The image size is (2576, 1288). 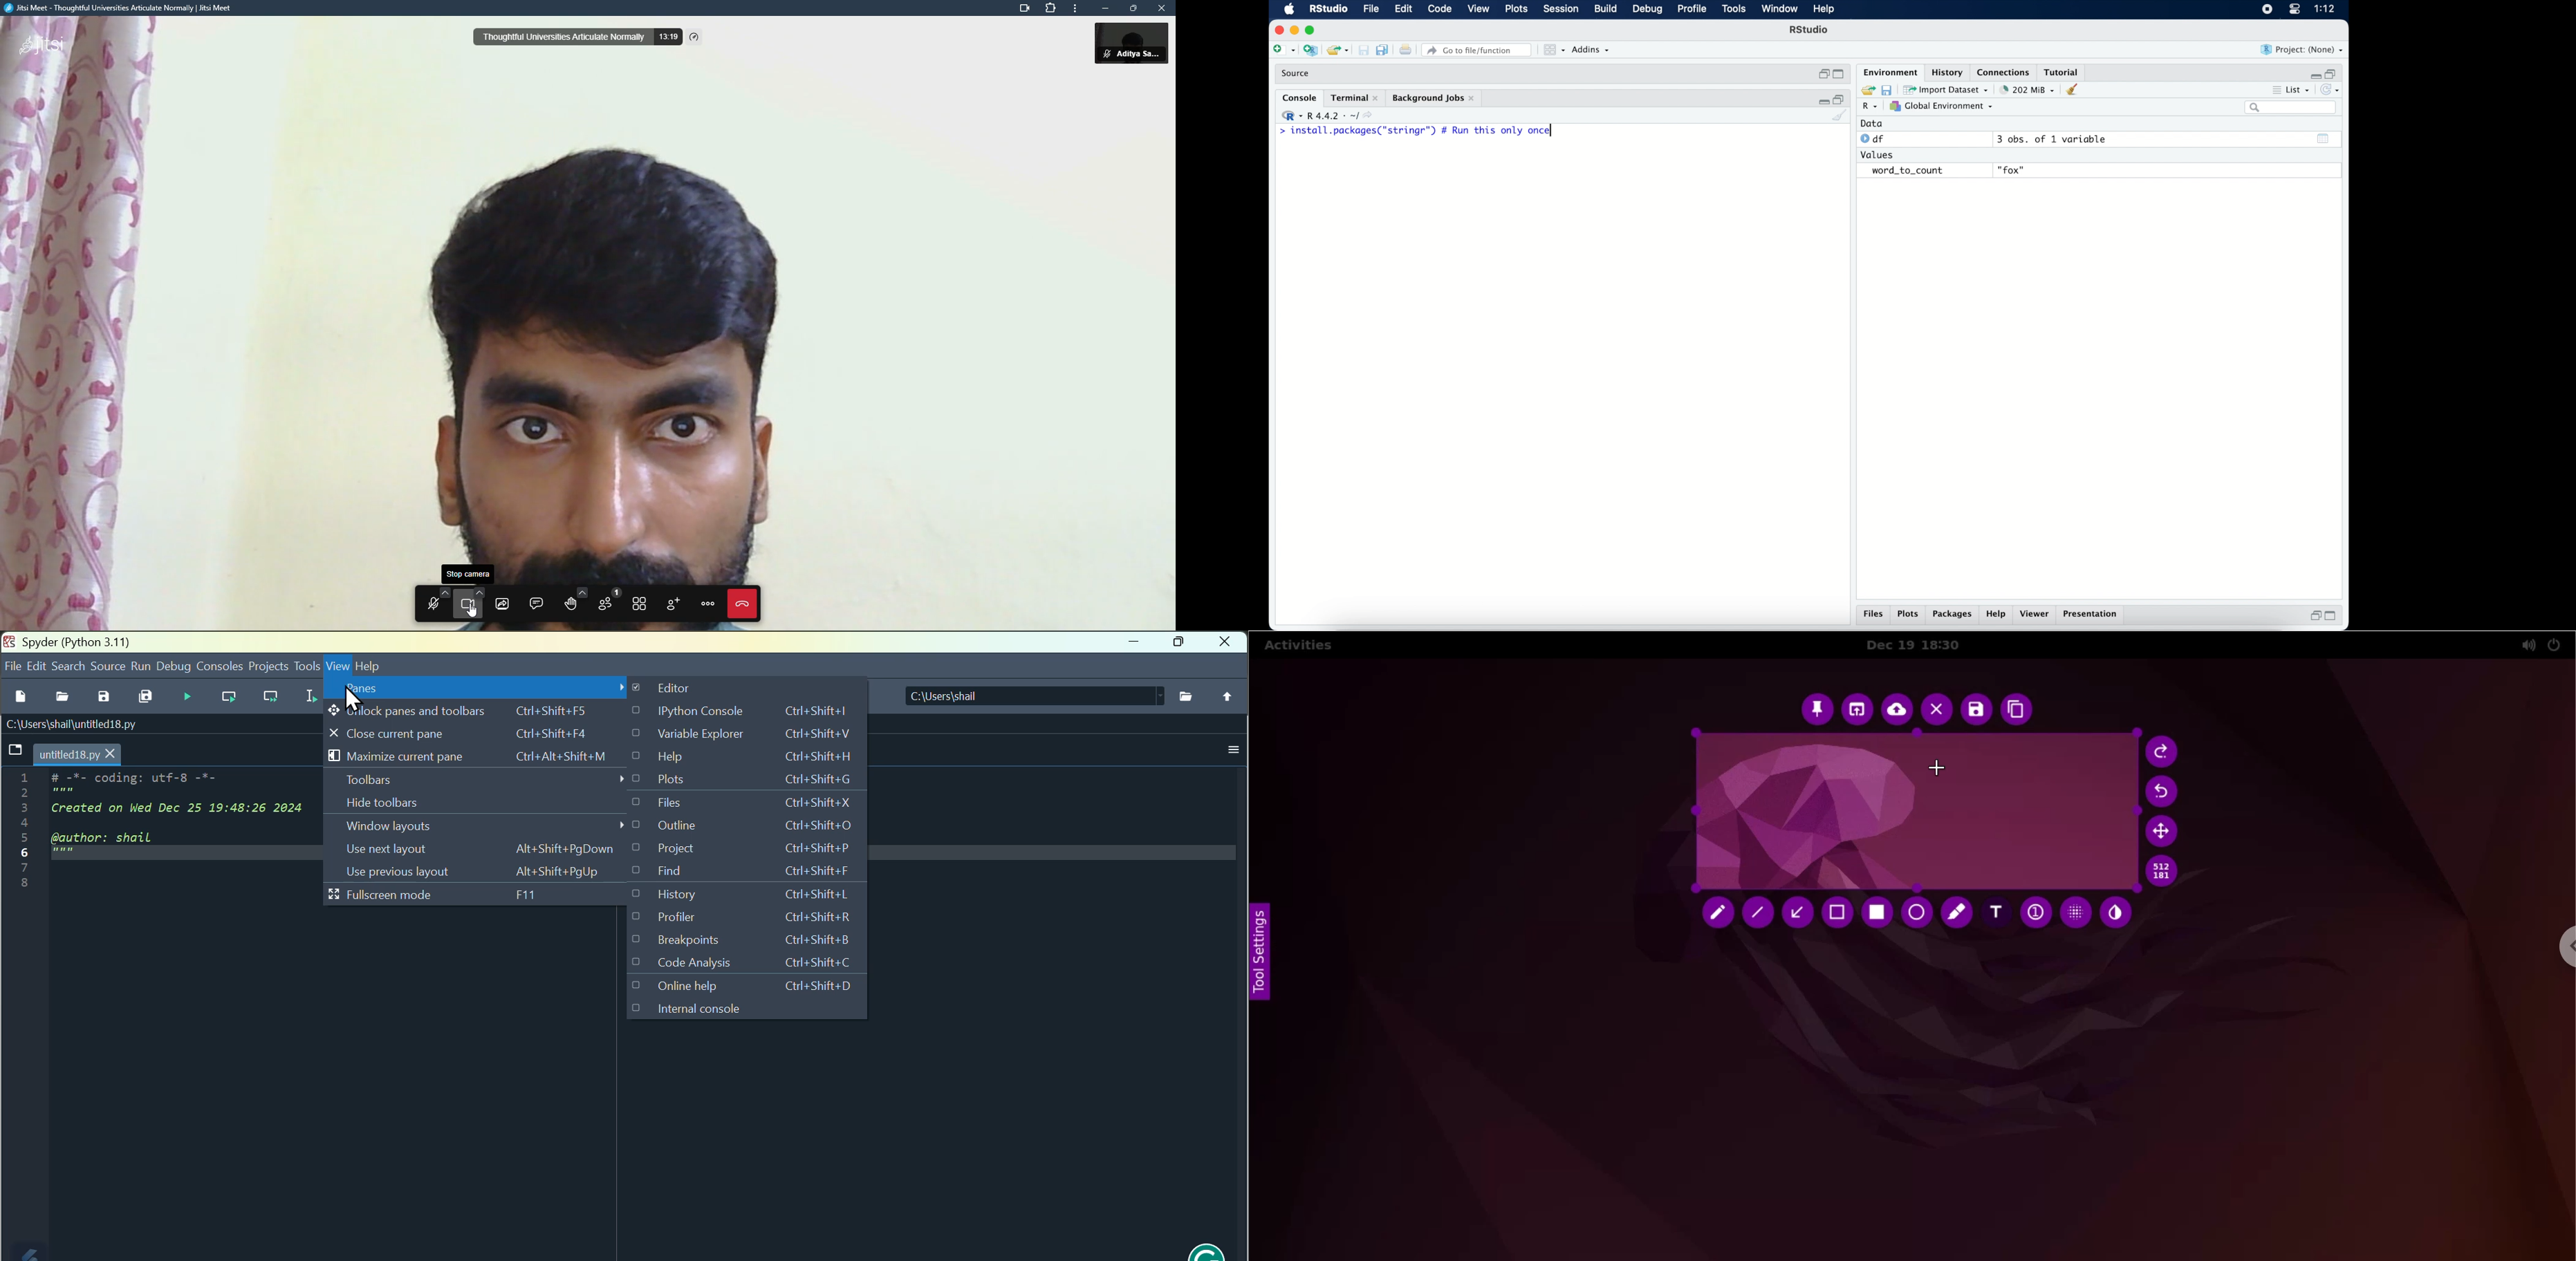 What do you see at coordinates (1022, 9) in the screenshot?
I see `this page is accessing microphone` at bounding box center [1022, 9].